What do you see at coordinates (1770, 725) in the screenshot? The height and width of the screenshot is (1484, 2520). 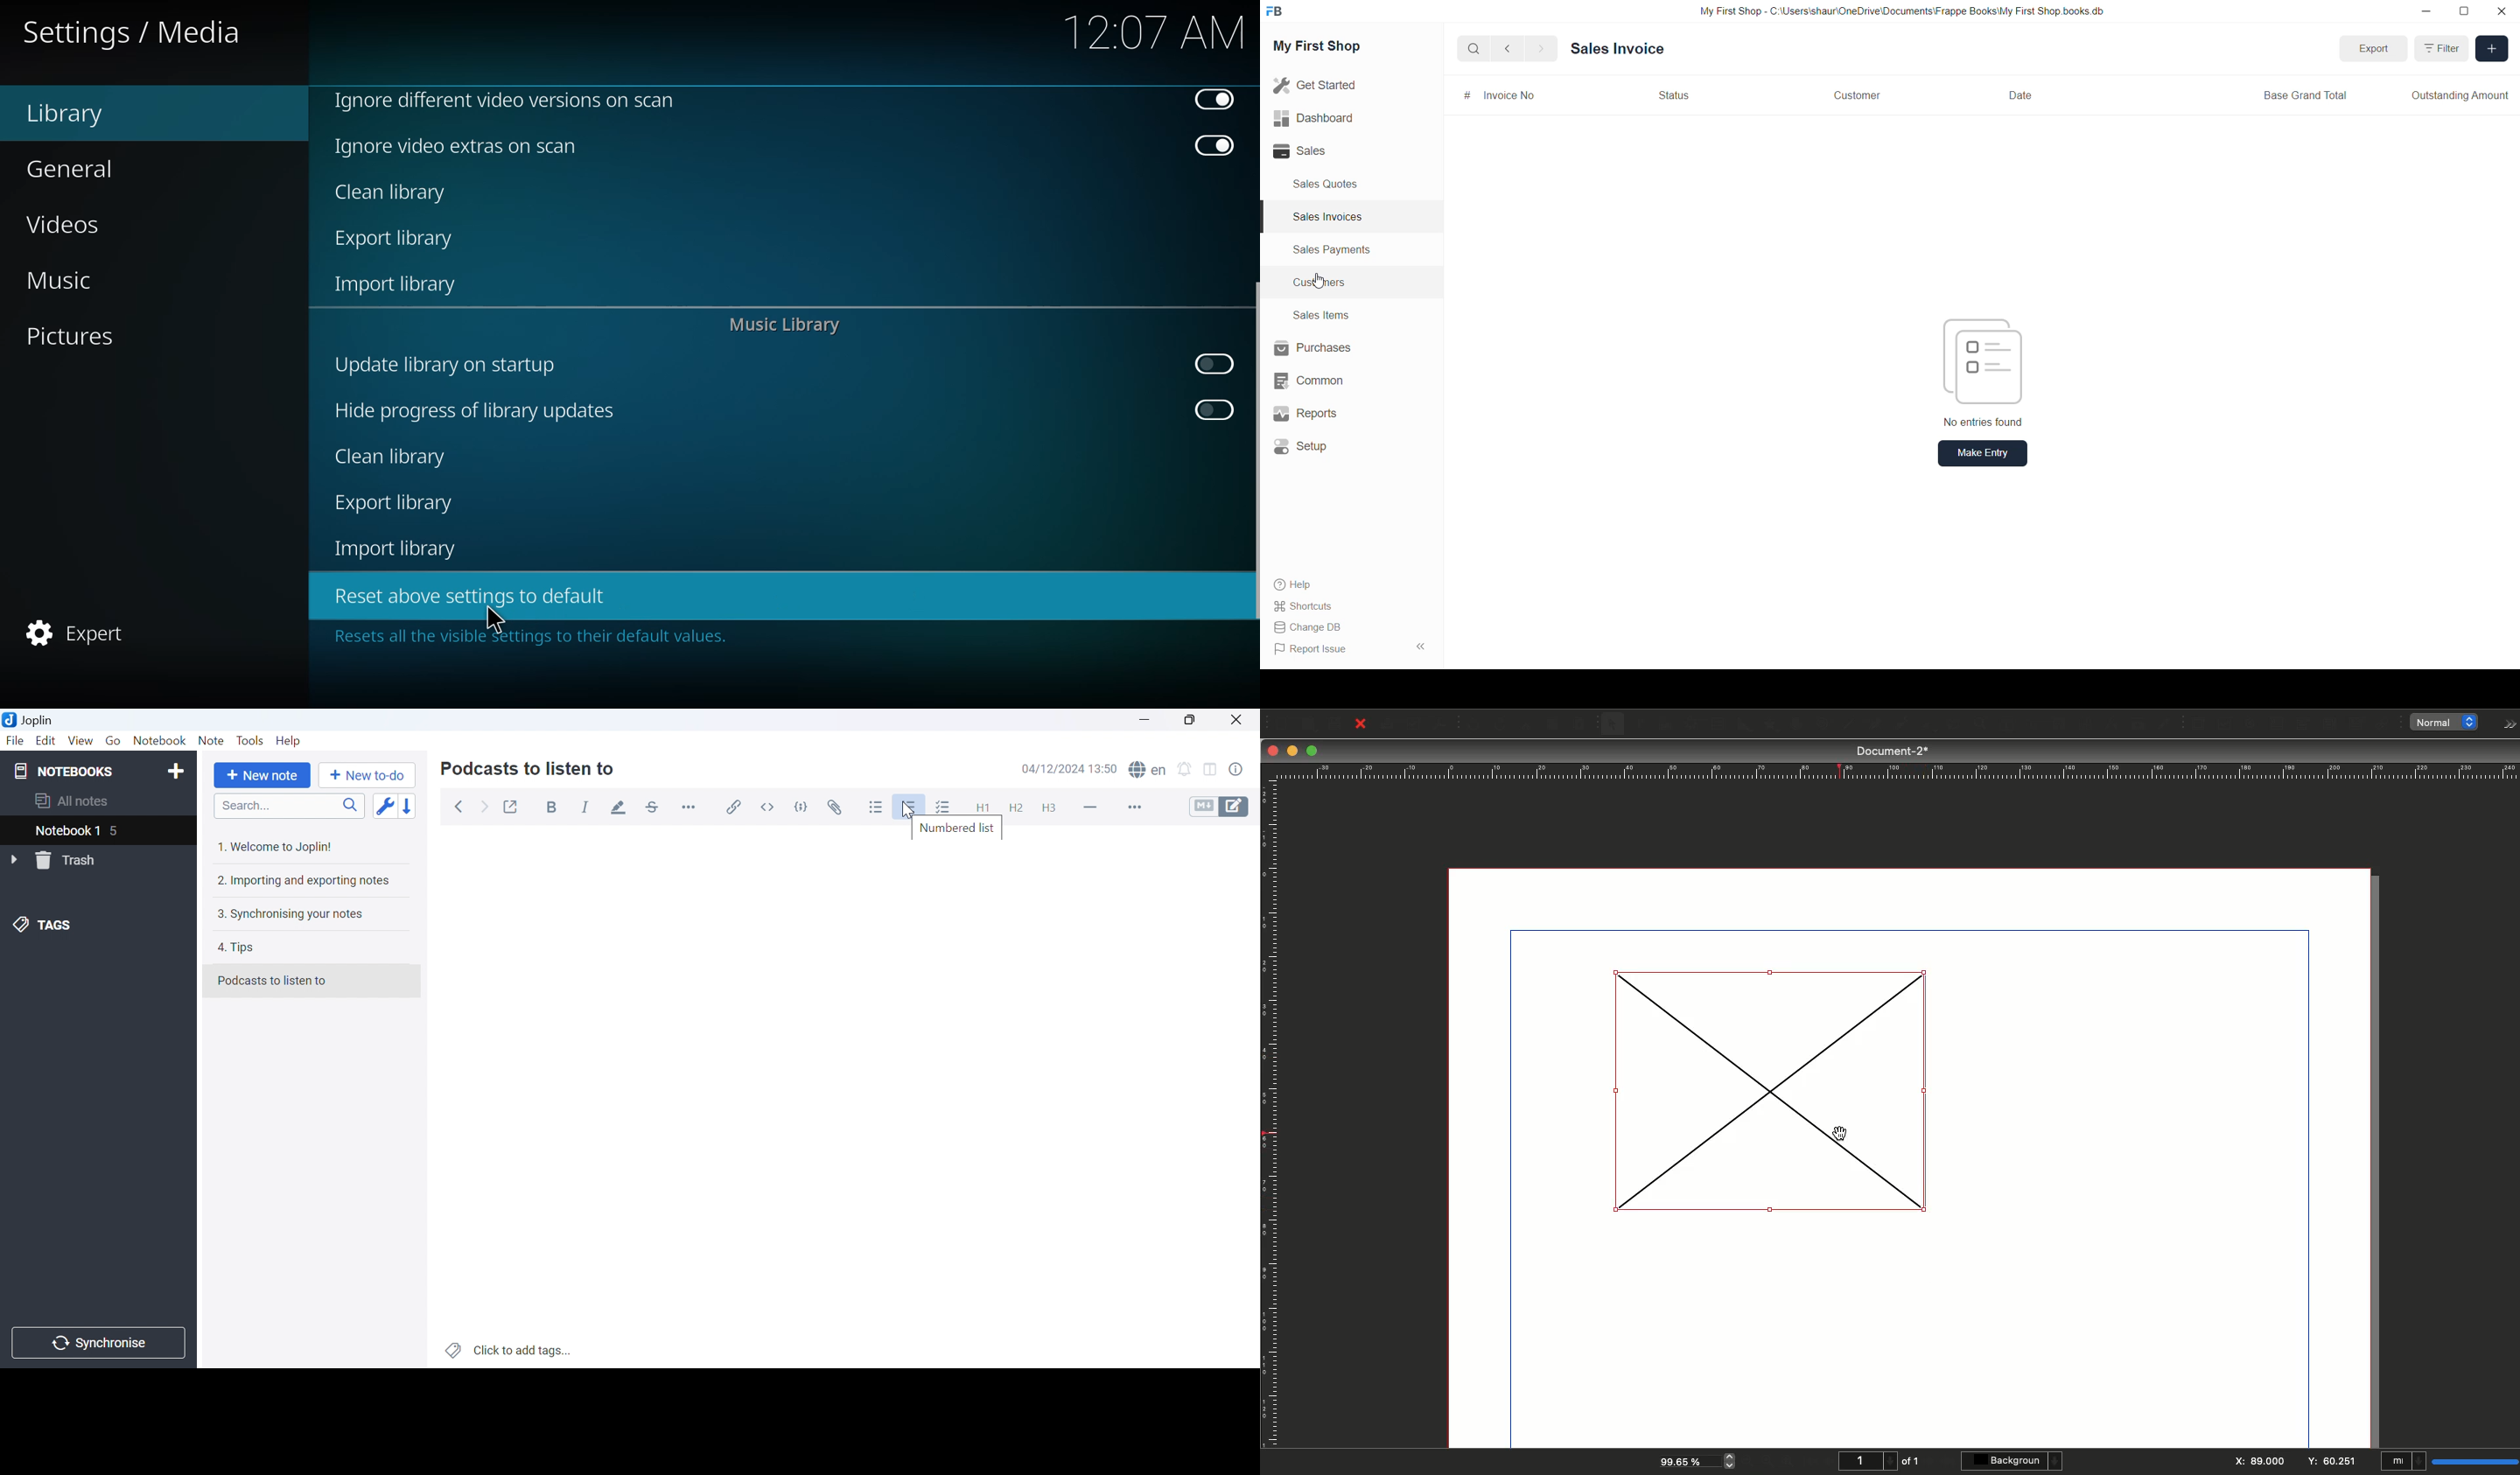 I see `Polygon` at bounding box center [1770, 725].